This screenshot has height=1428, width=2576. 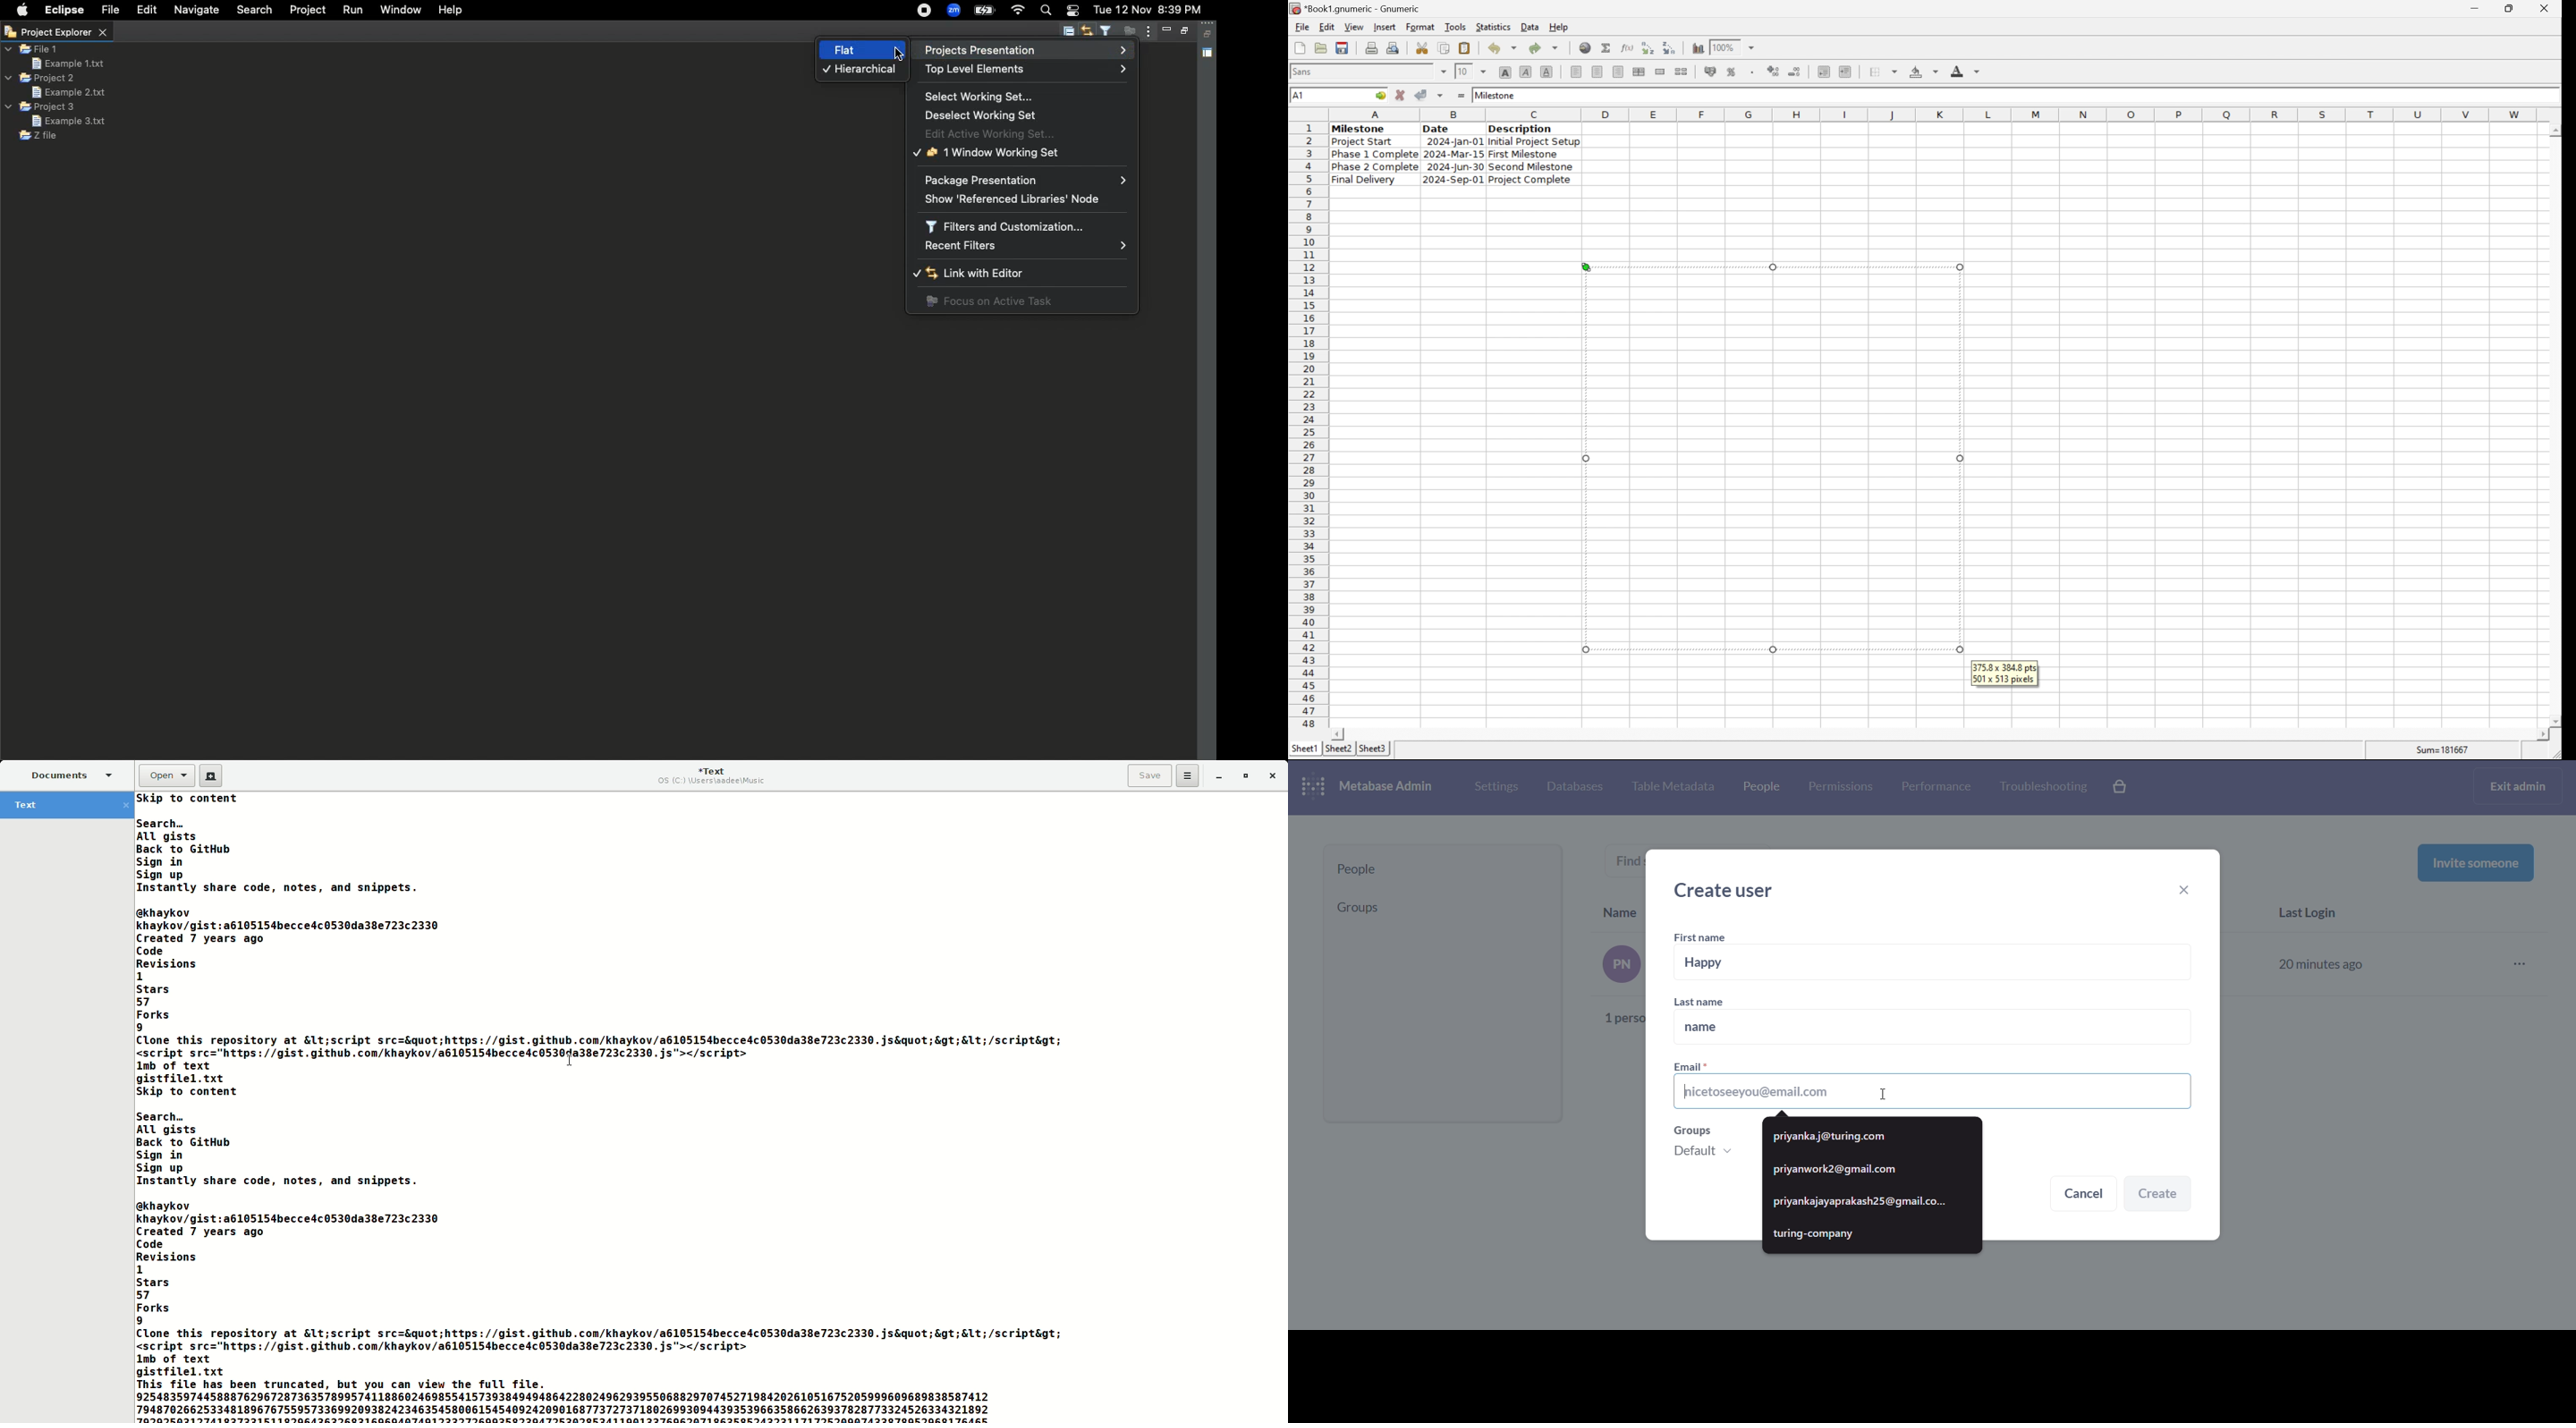 What do you see at coordinates (1073, 11) in the screenshot?
I see `Notification` at bounding box center [1073, 11].